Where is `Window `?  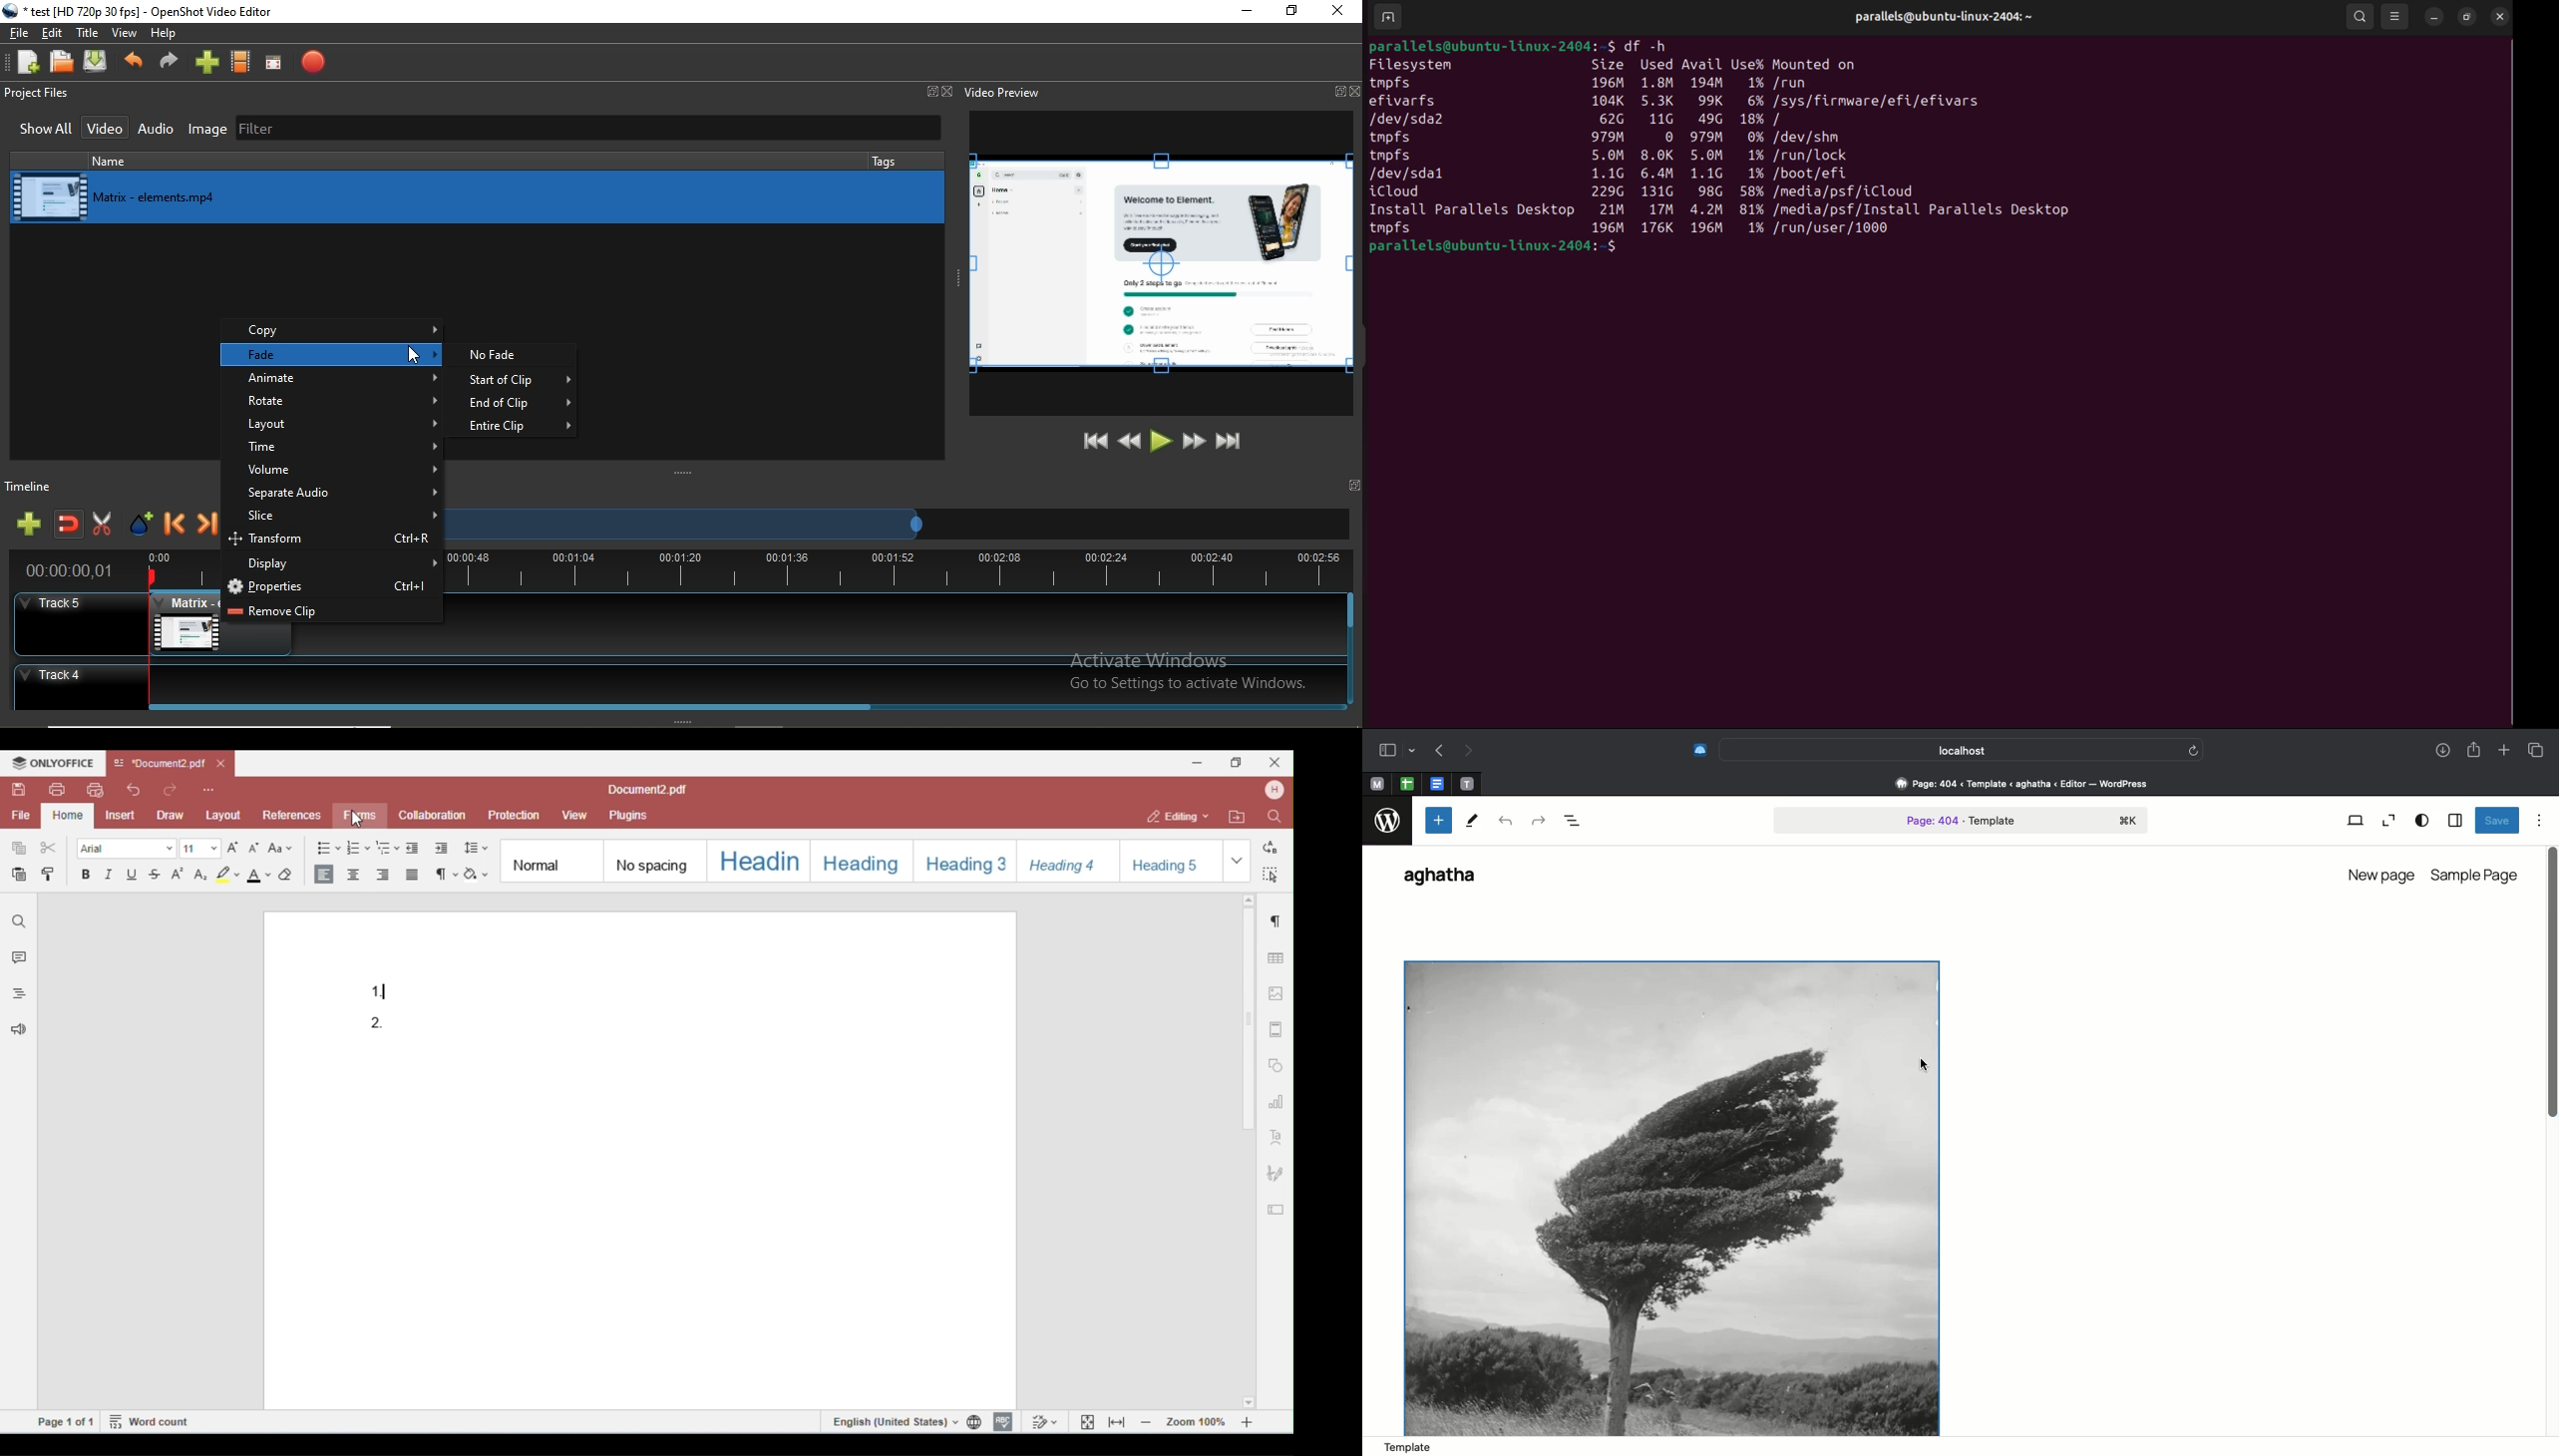 Window  is located at coordinates (1338, 92).